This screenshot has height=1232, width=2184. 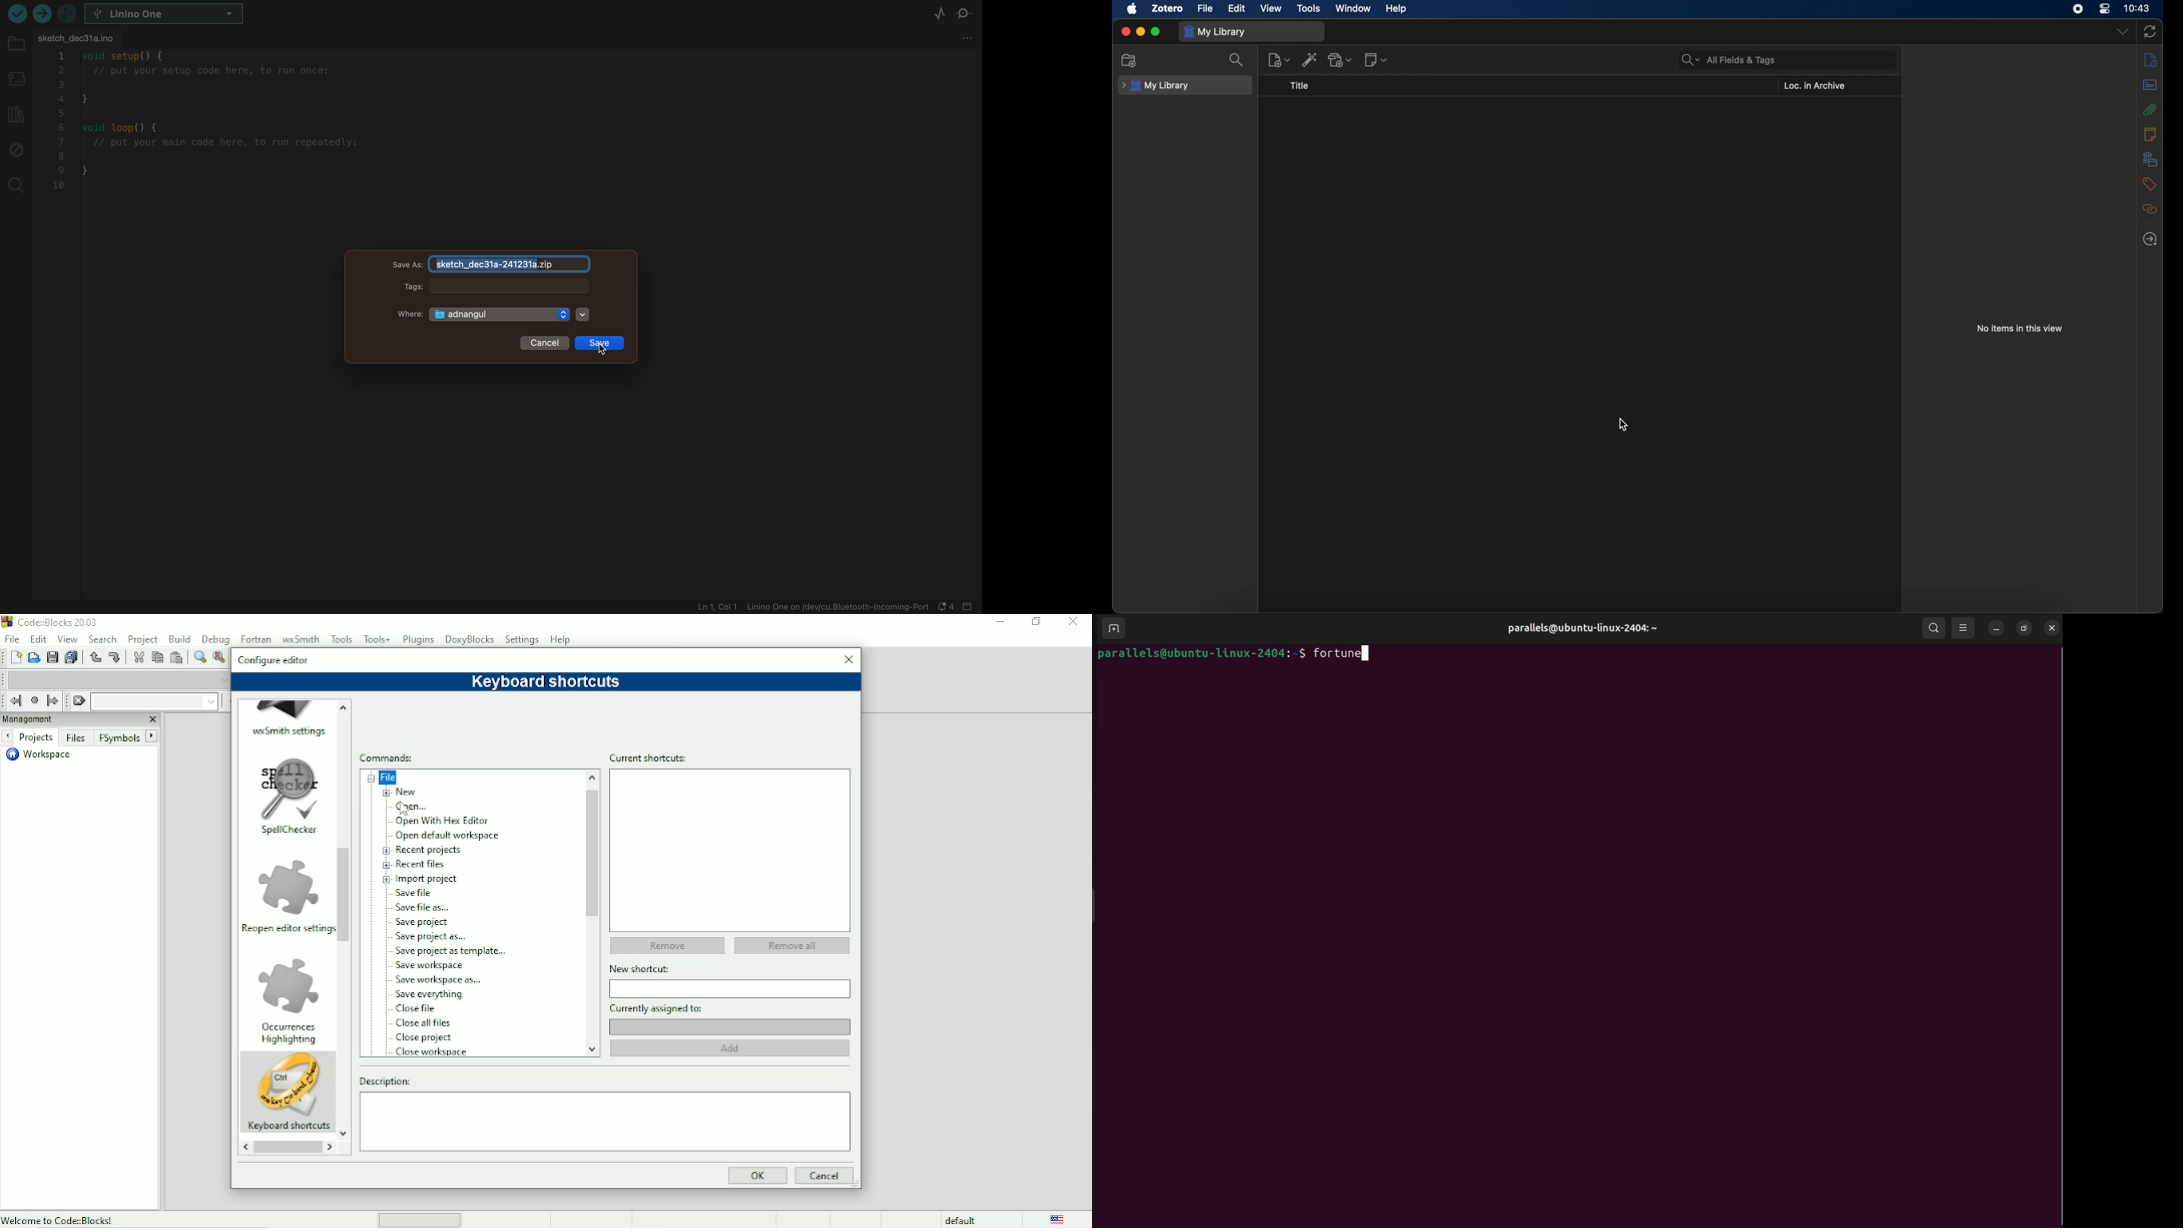 What do you see at coordinates (43, 756) in the screenshot?
I see `Workspace` at bounding box center [43, 756].